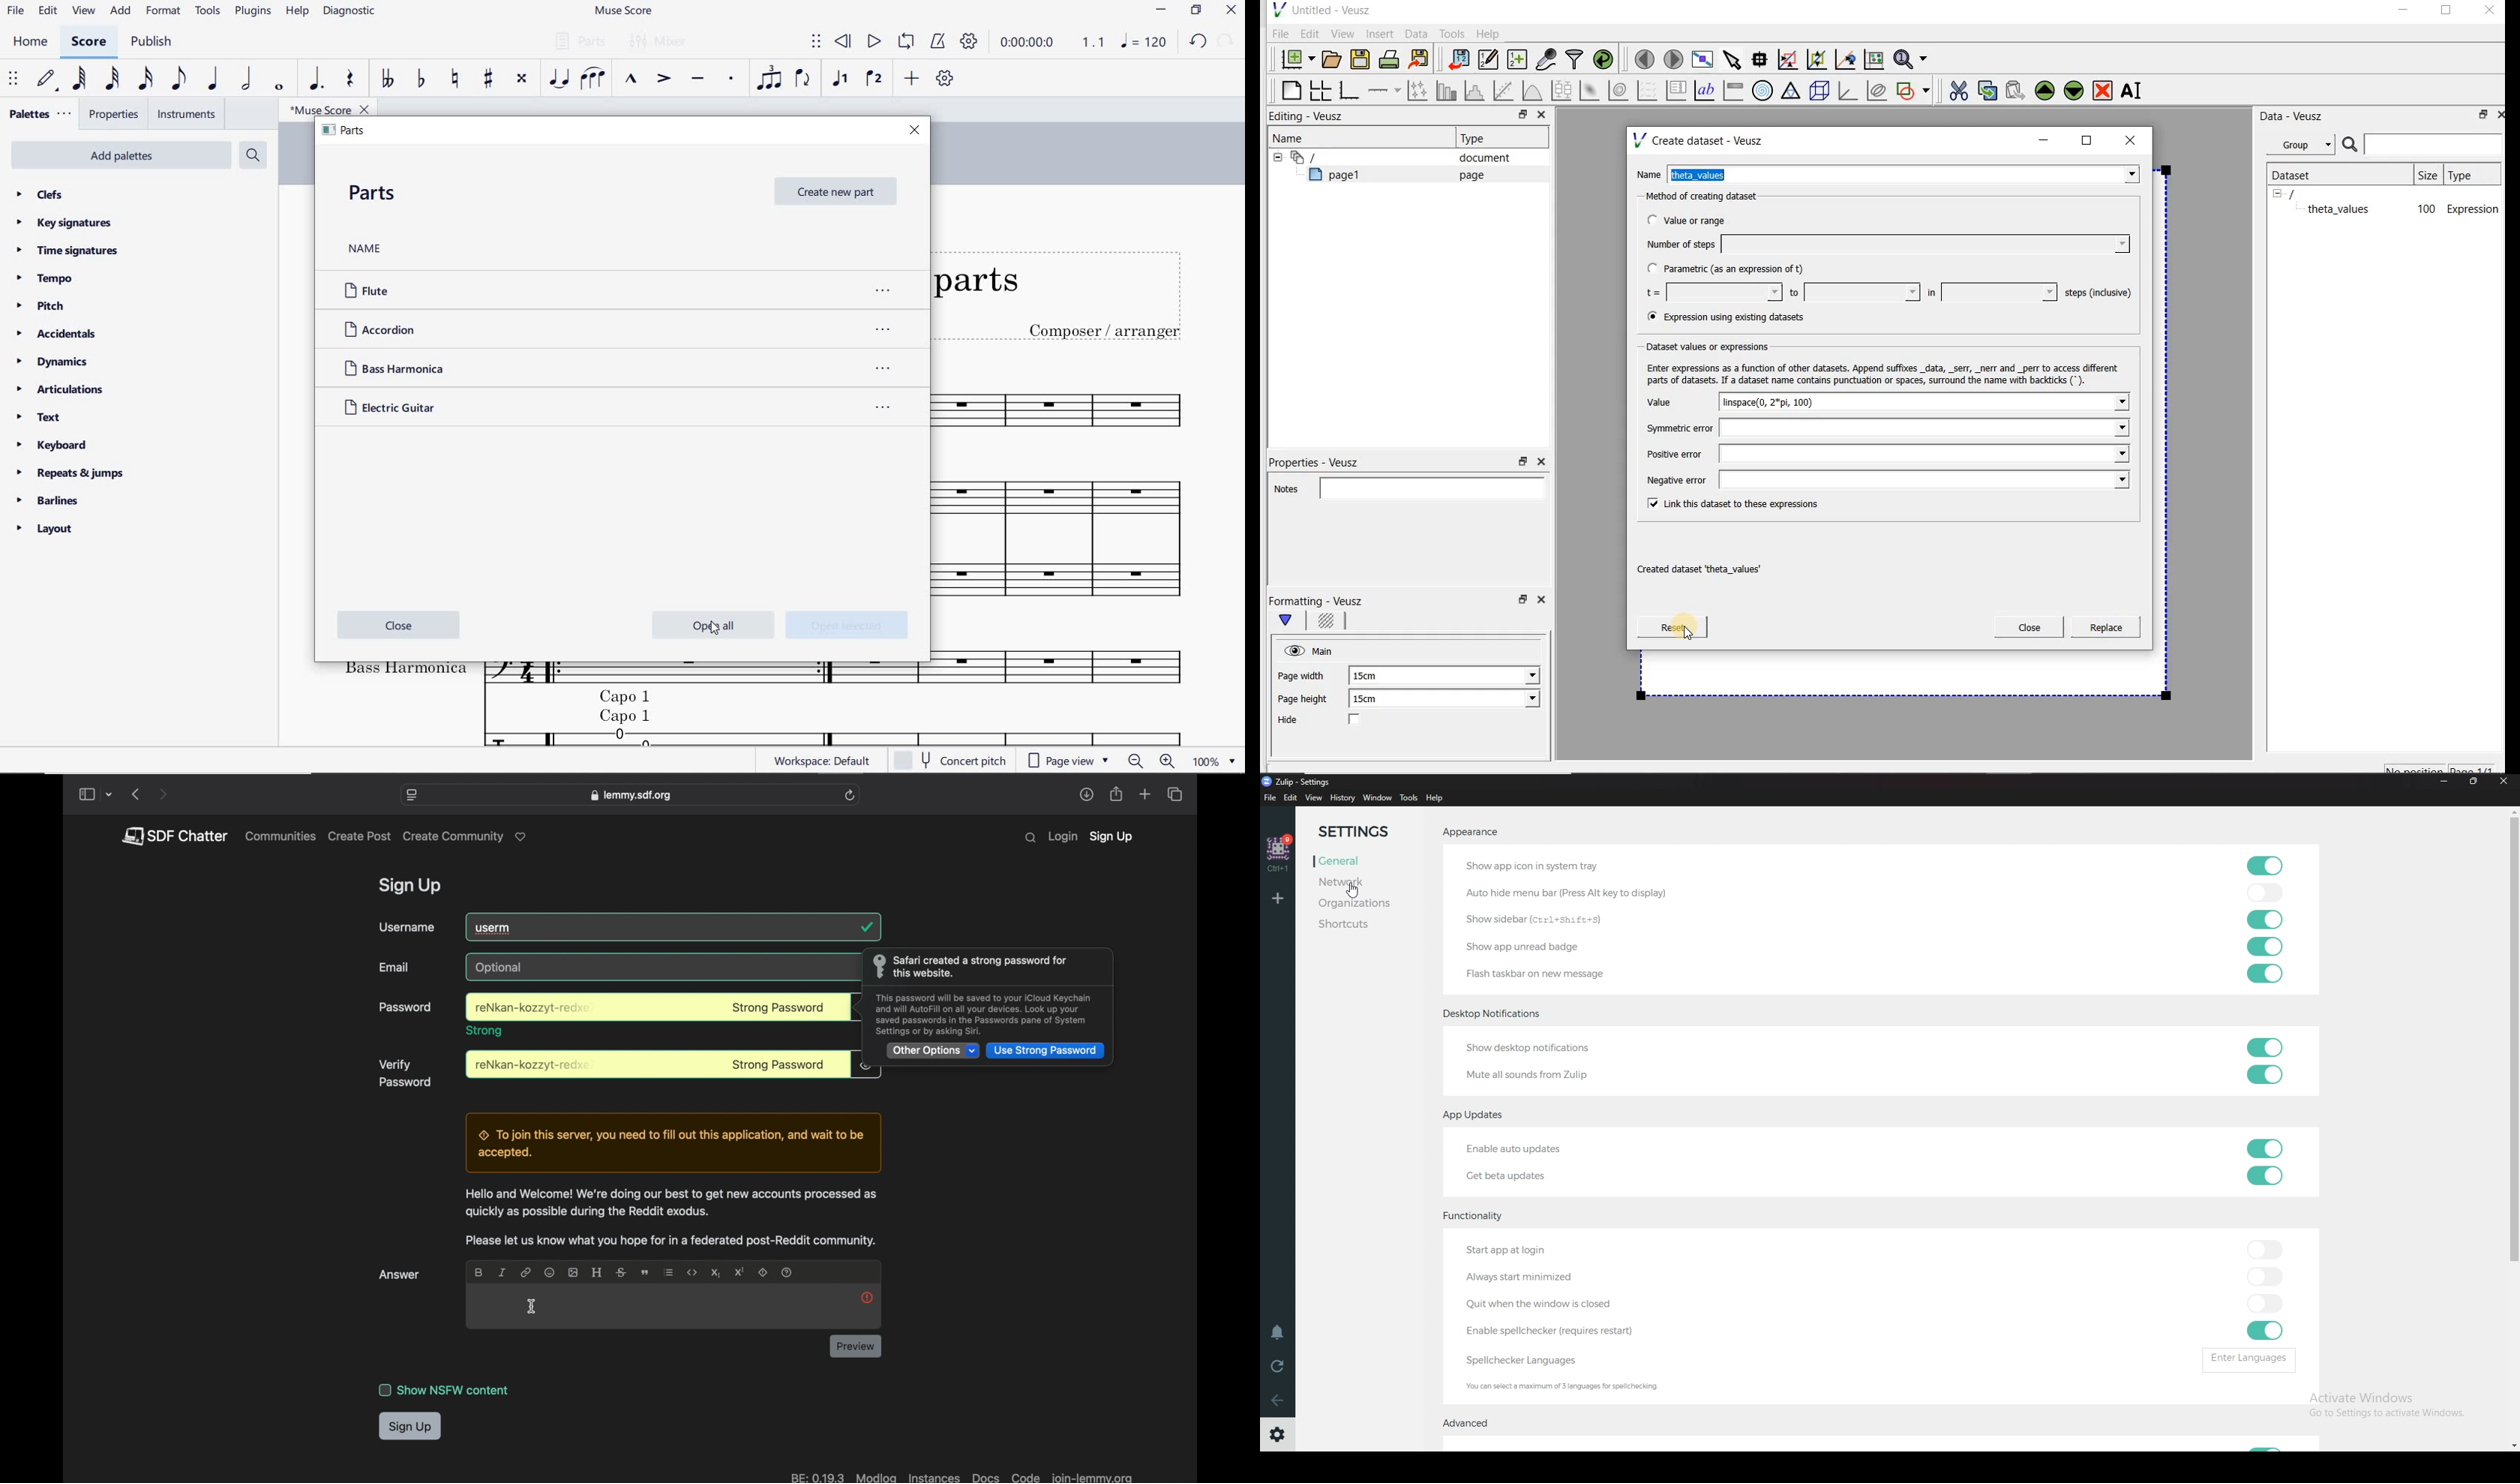  I want to click on toggle, so click(2263, 974).